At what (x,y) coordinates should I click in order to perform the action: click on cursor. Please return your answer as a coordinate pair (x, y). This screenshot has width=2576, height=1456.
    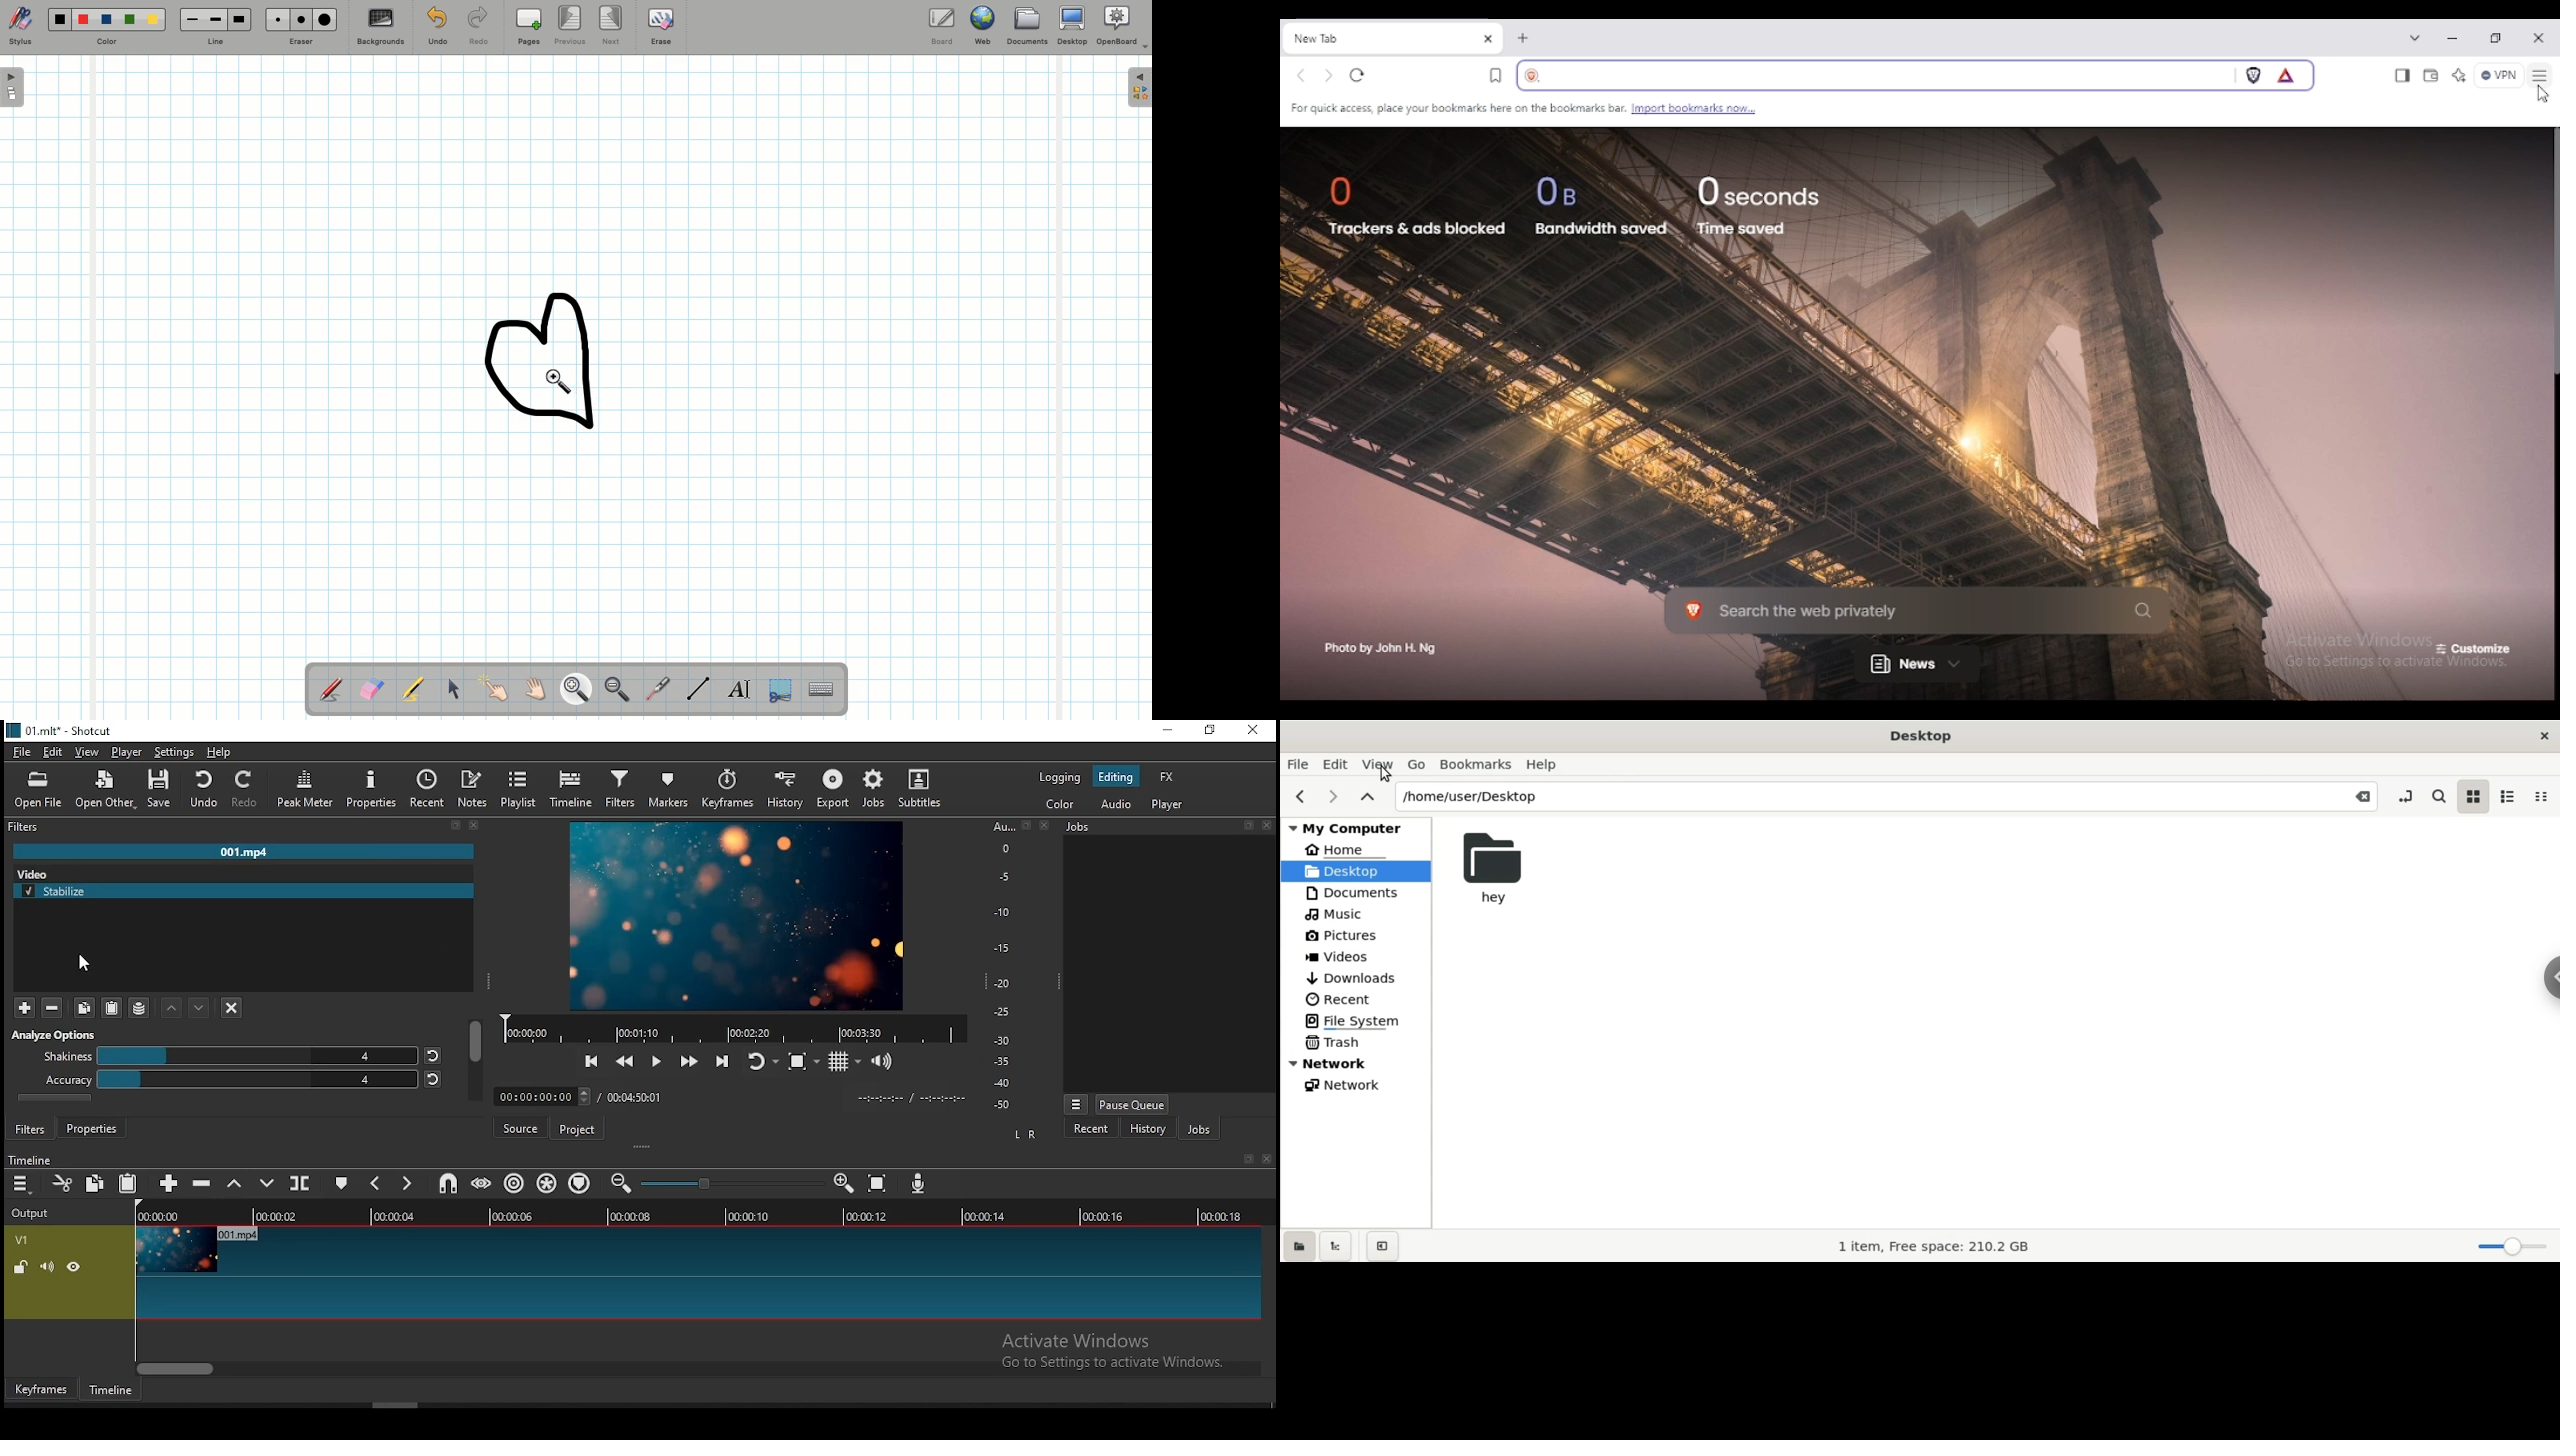
    Looking at the image, I should click on (2542, 95).